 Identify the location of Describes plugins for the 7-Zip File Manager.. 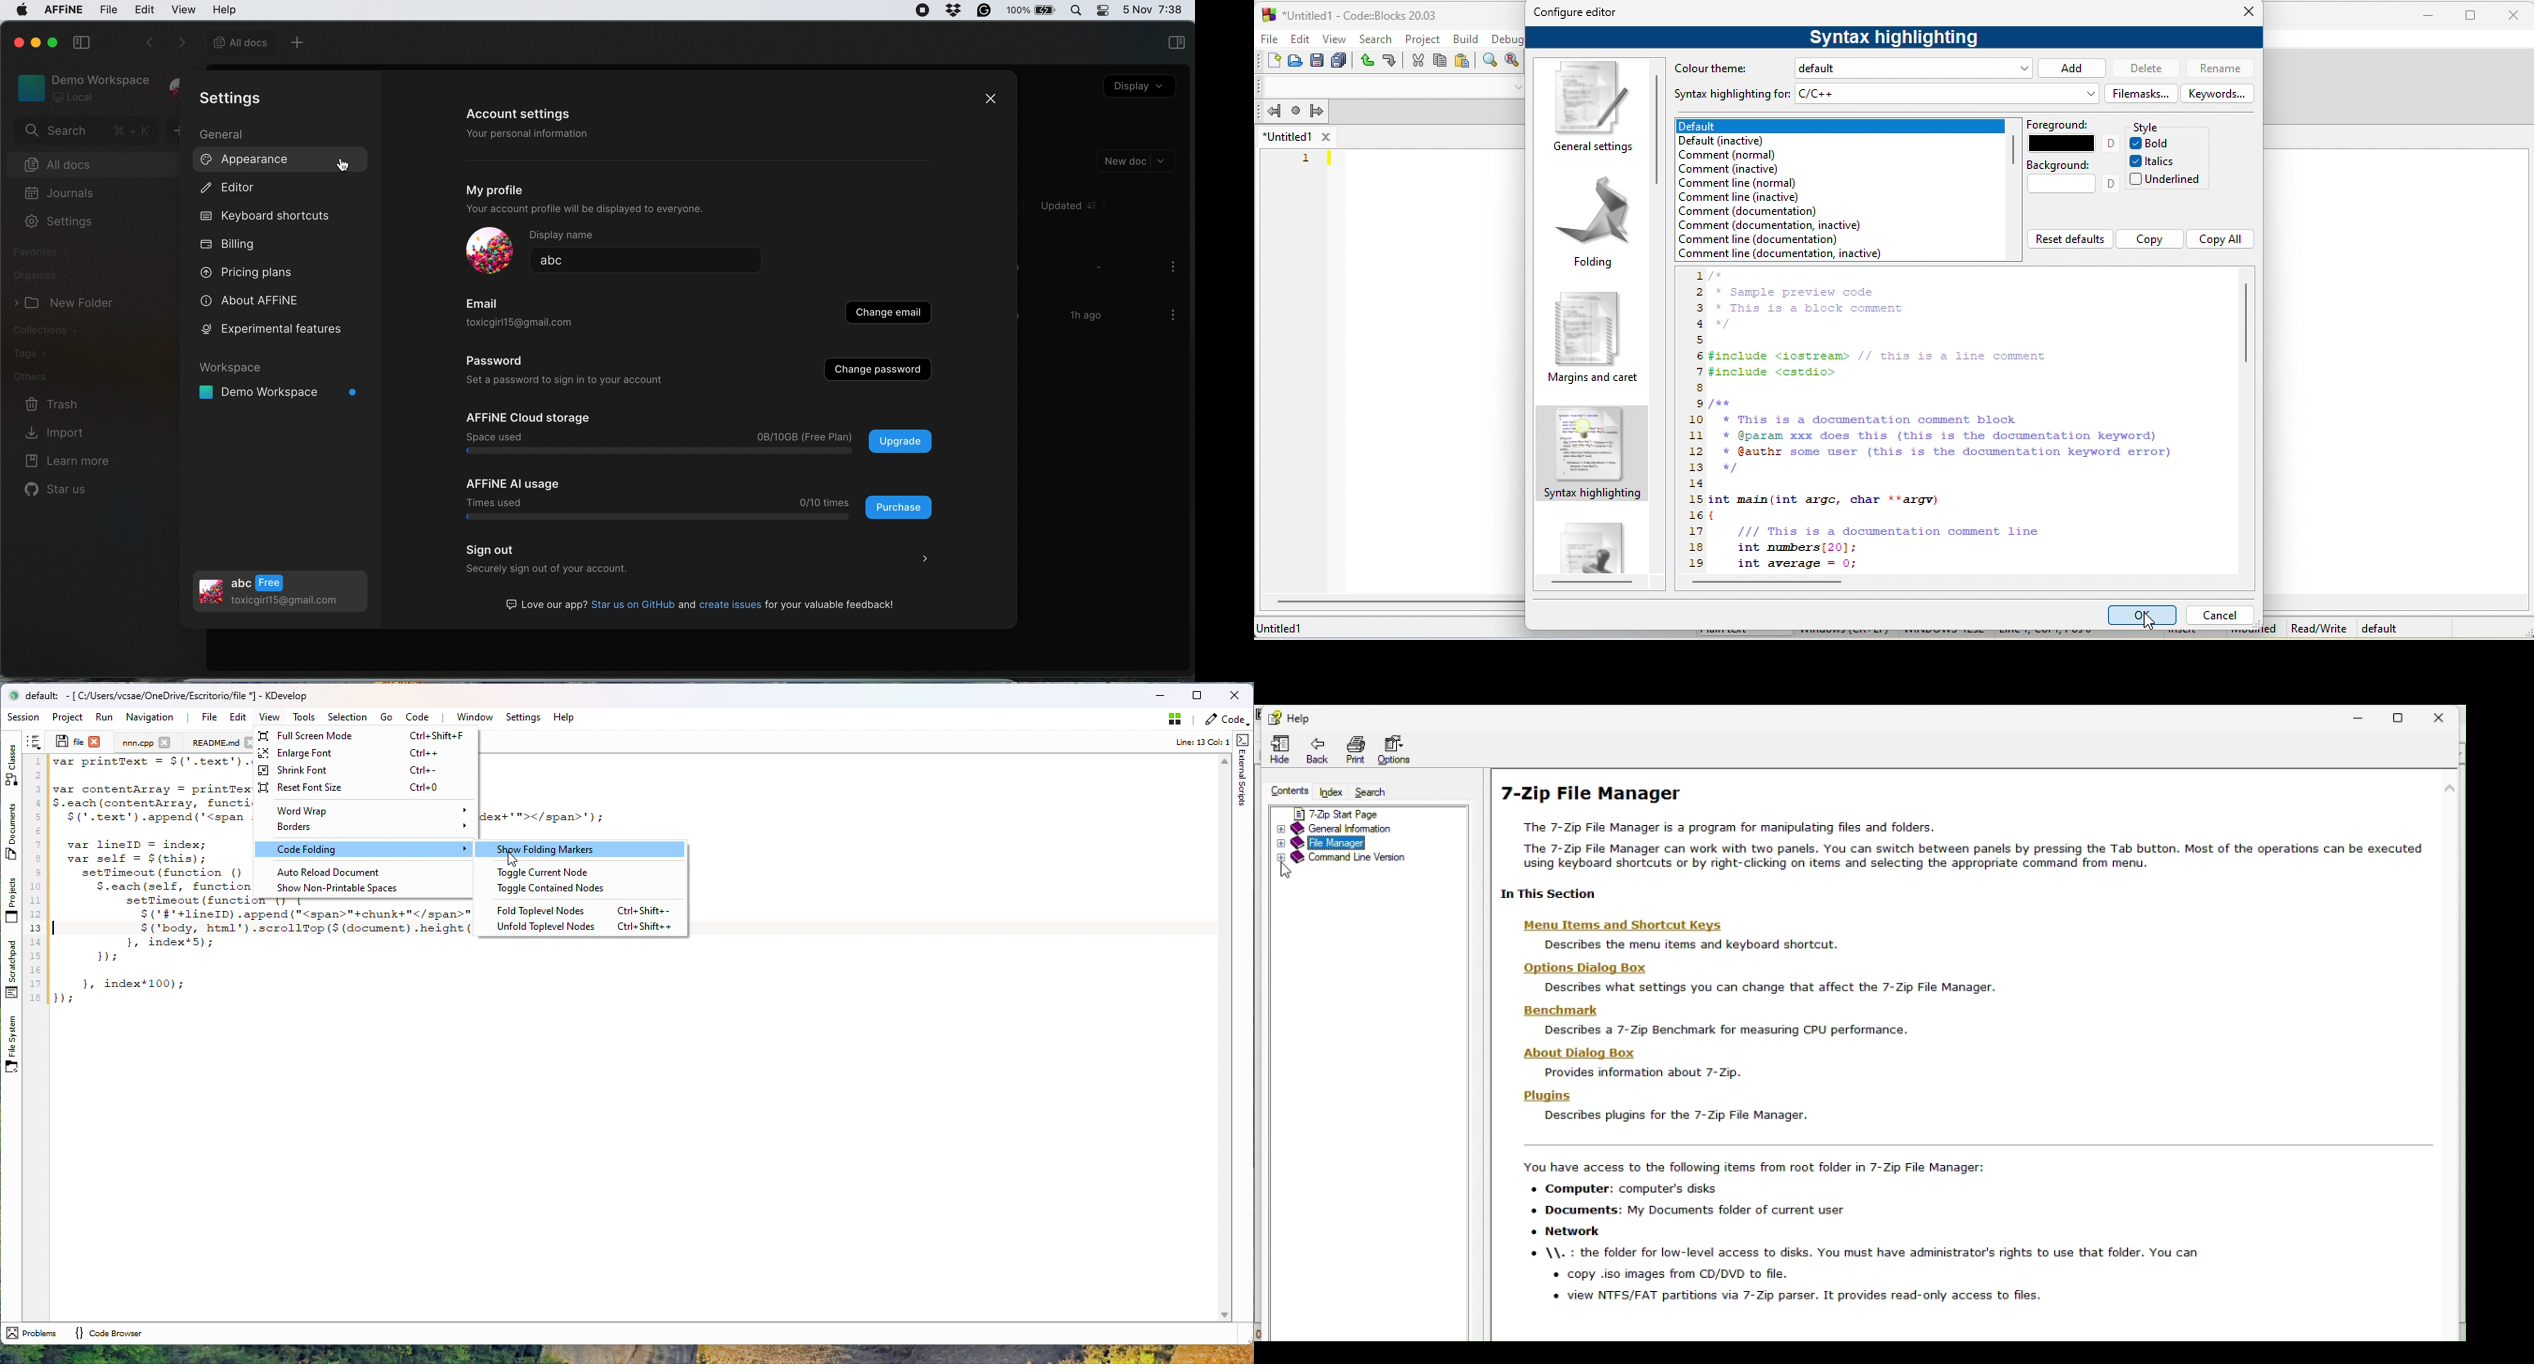
(1675, 1117).